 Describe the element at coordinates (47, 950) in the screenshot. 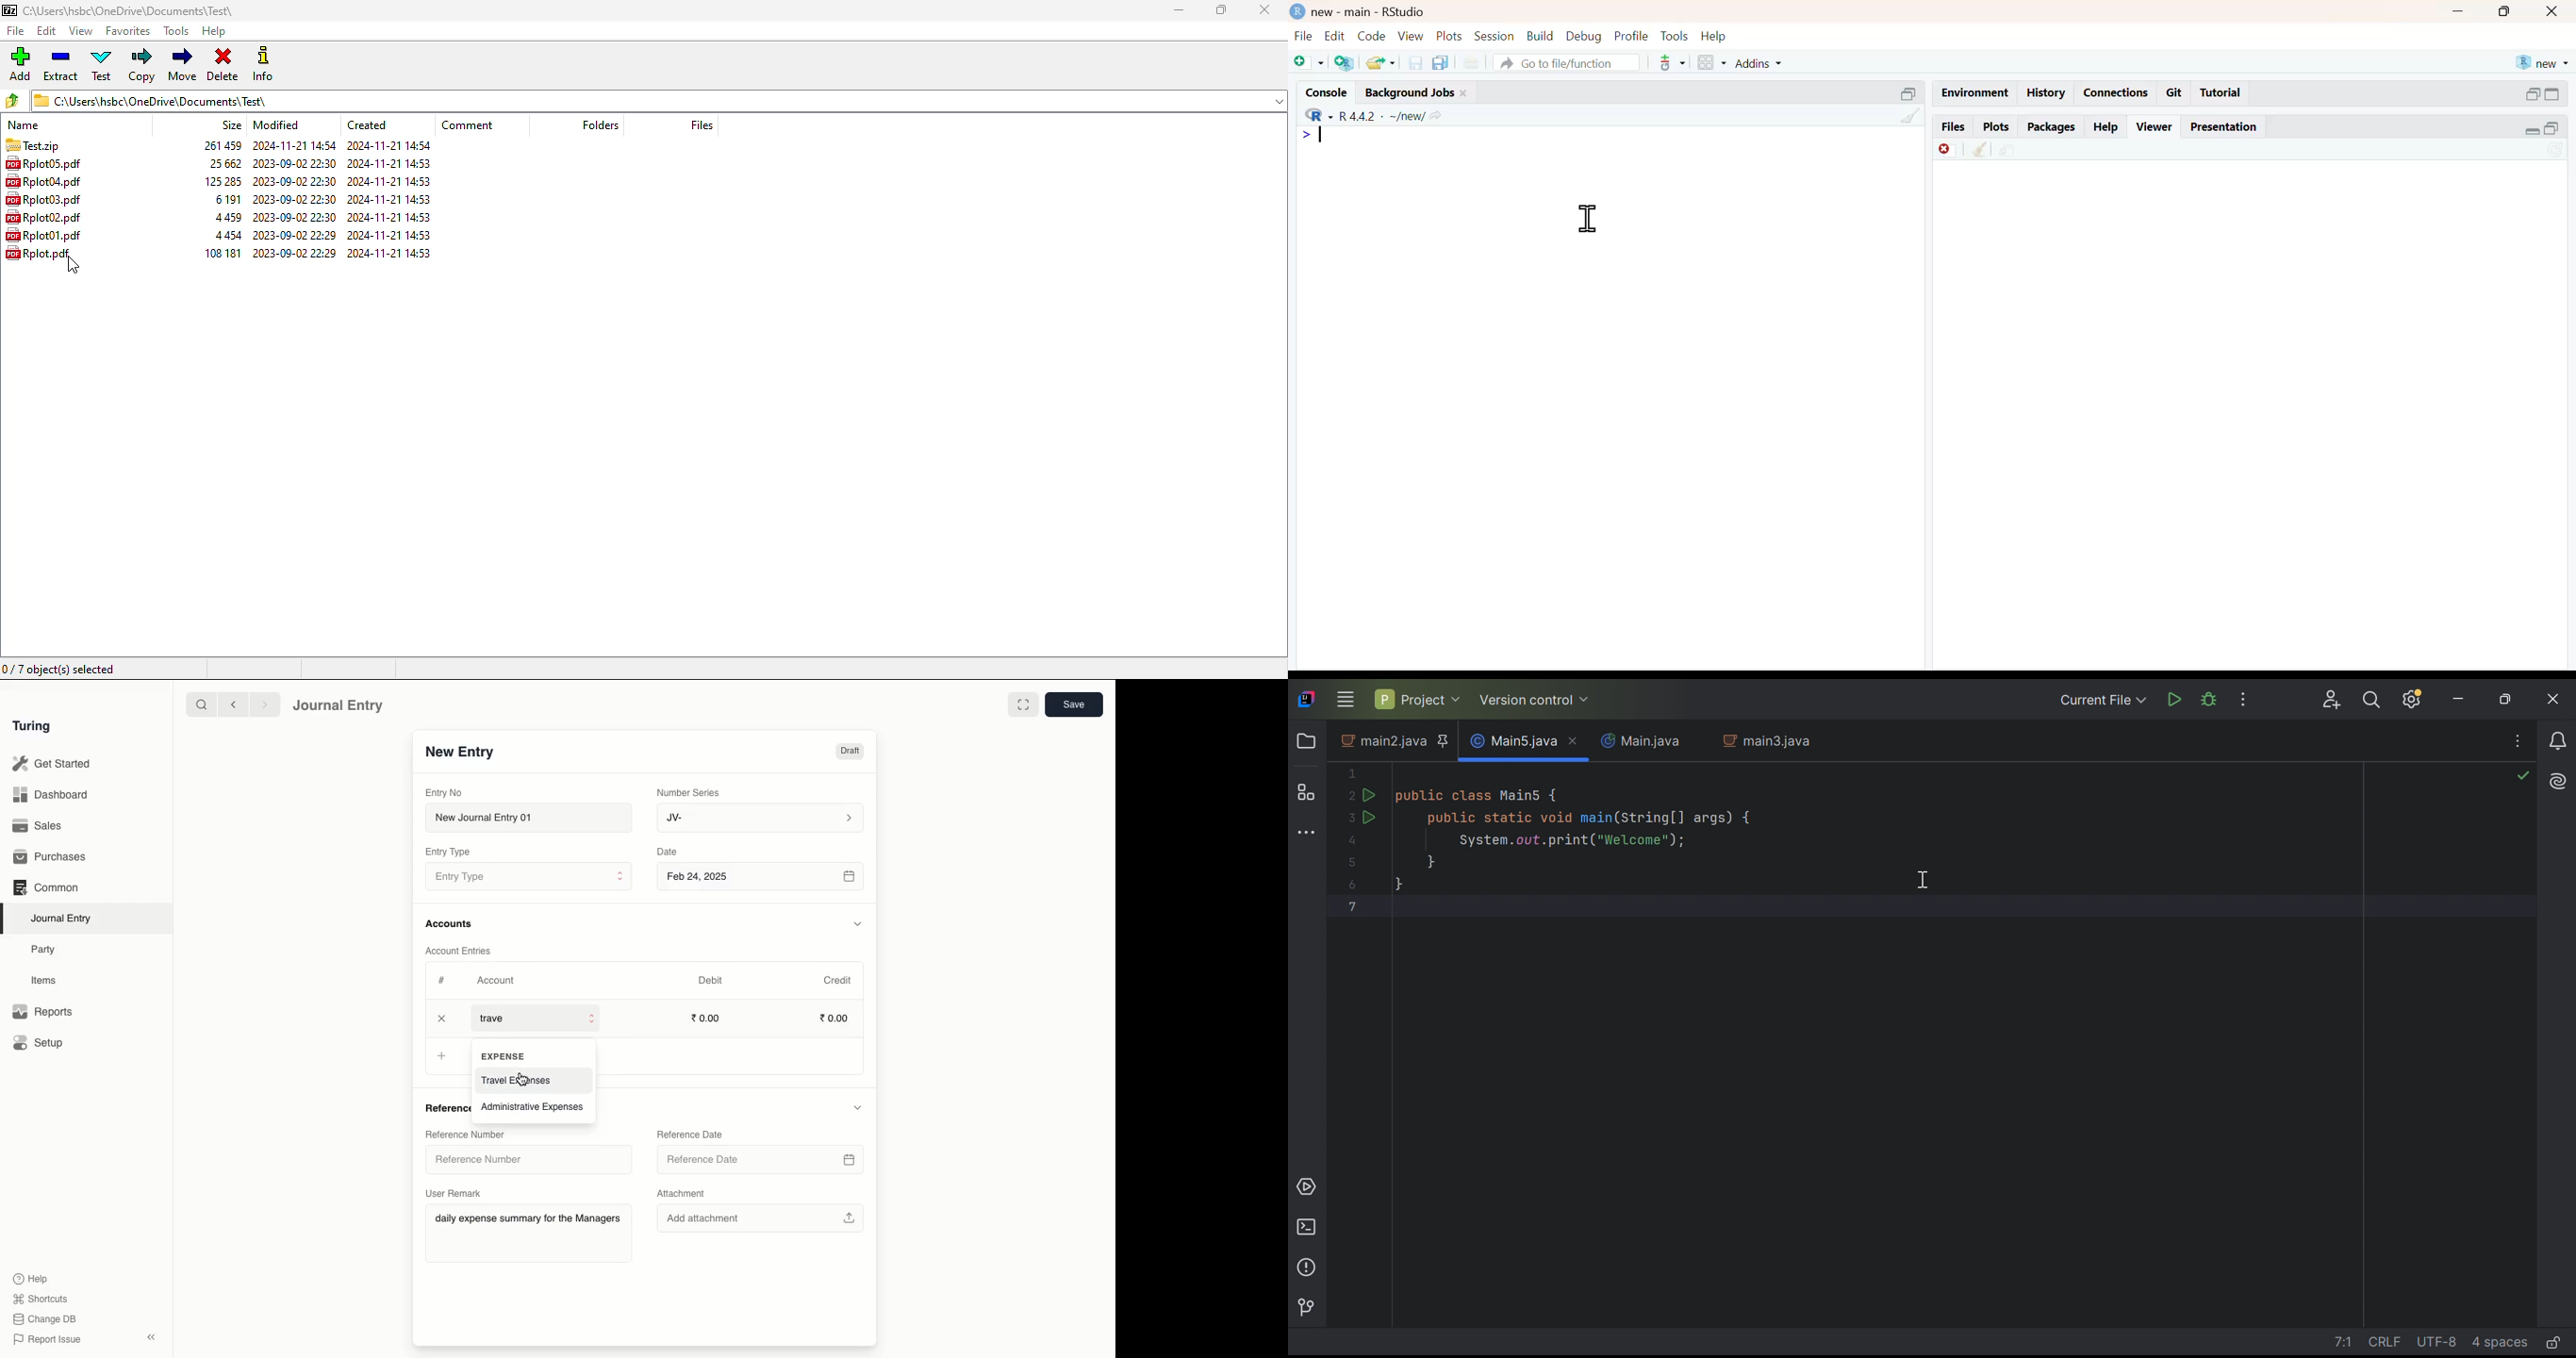

I see `Party` at that location.